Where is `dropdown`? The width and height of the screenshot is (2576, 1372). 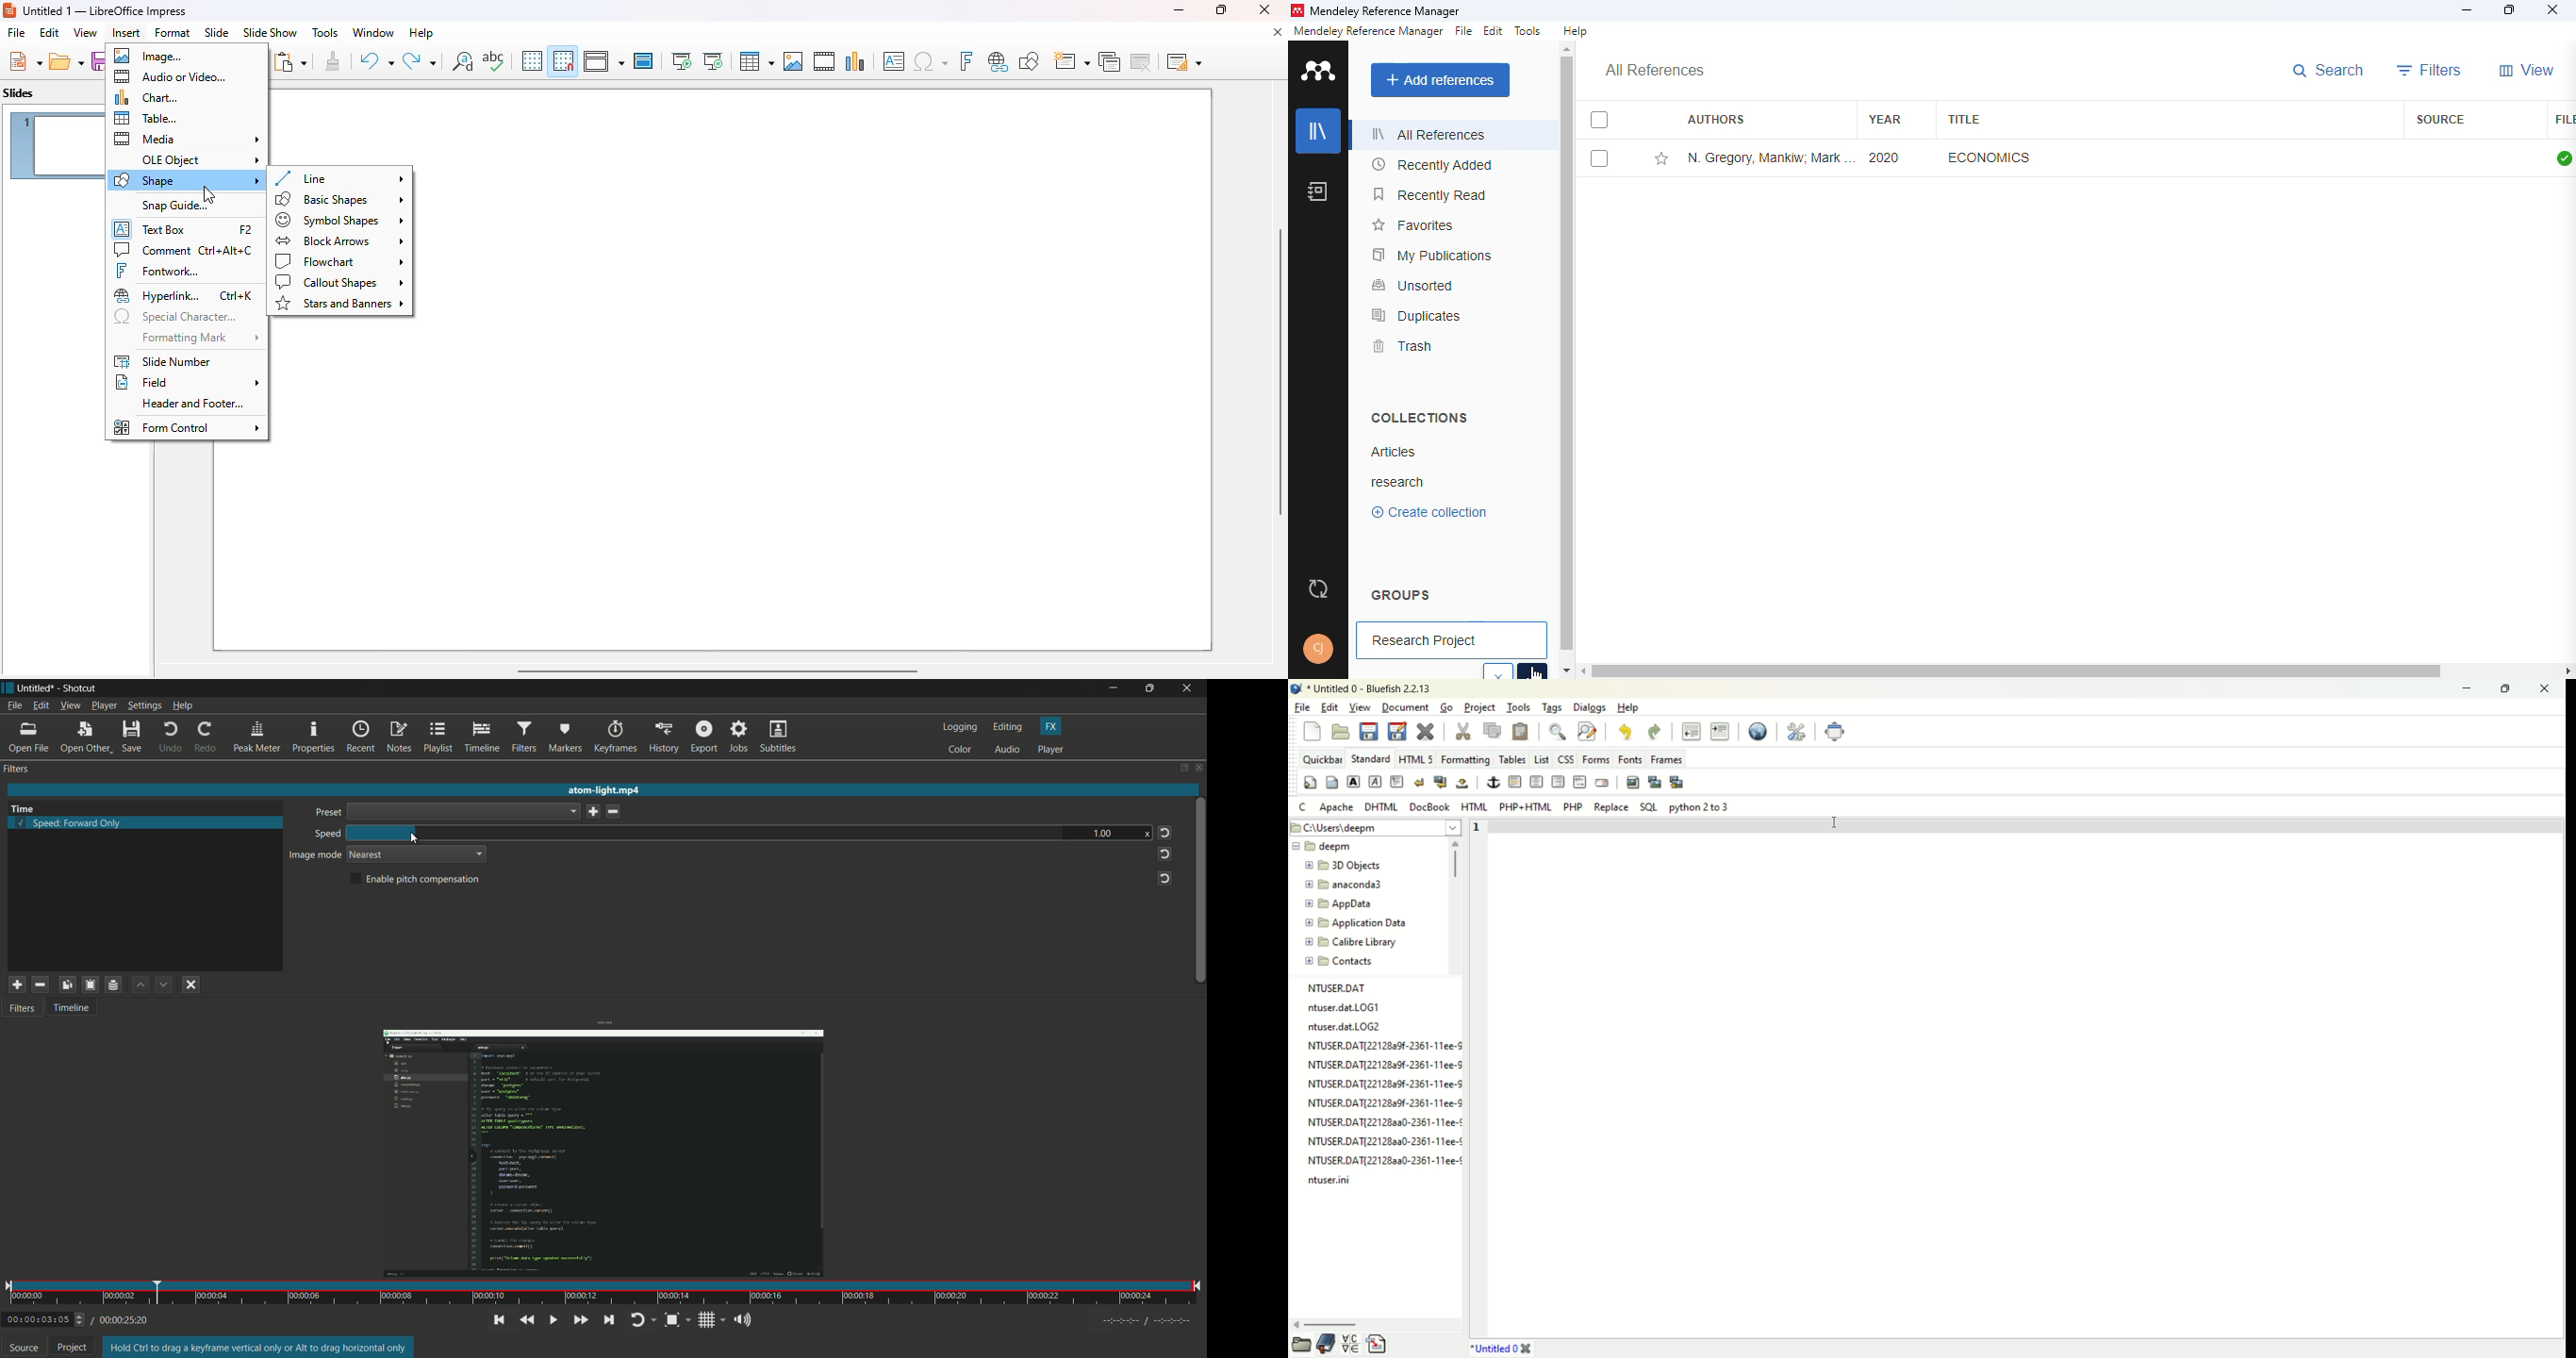
dropdown is located at coordinates (478, 854).